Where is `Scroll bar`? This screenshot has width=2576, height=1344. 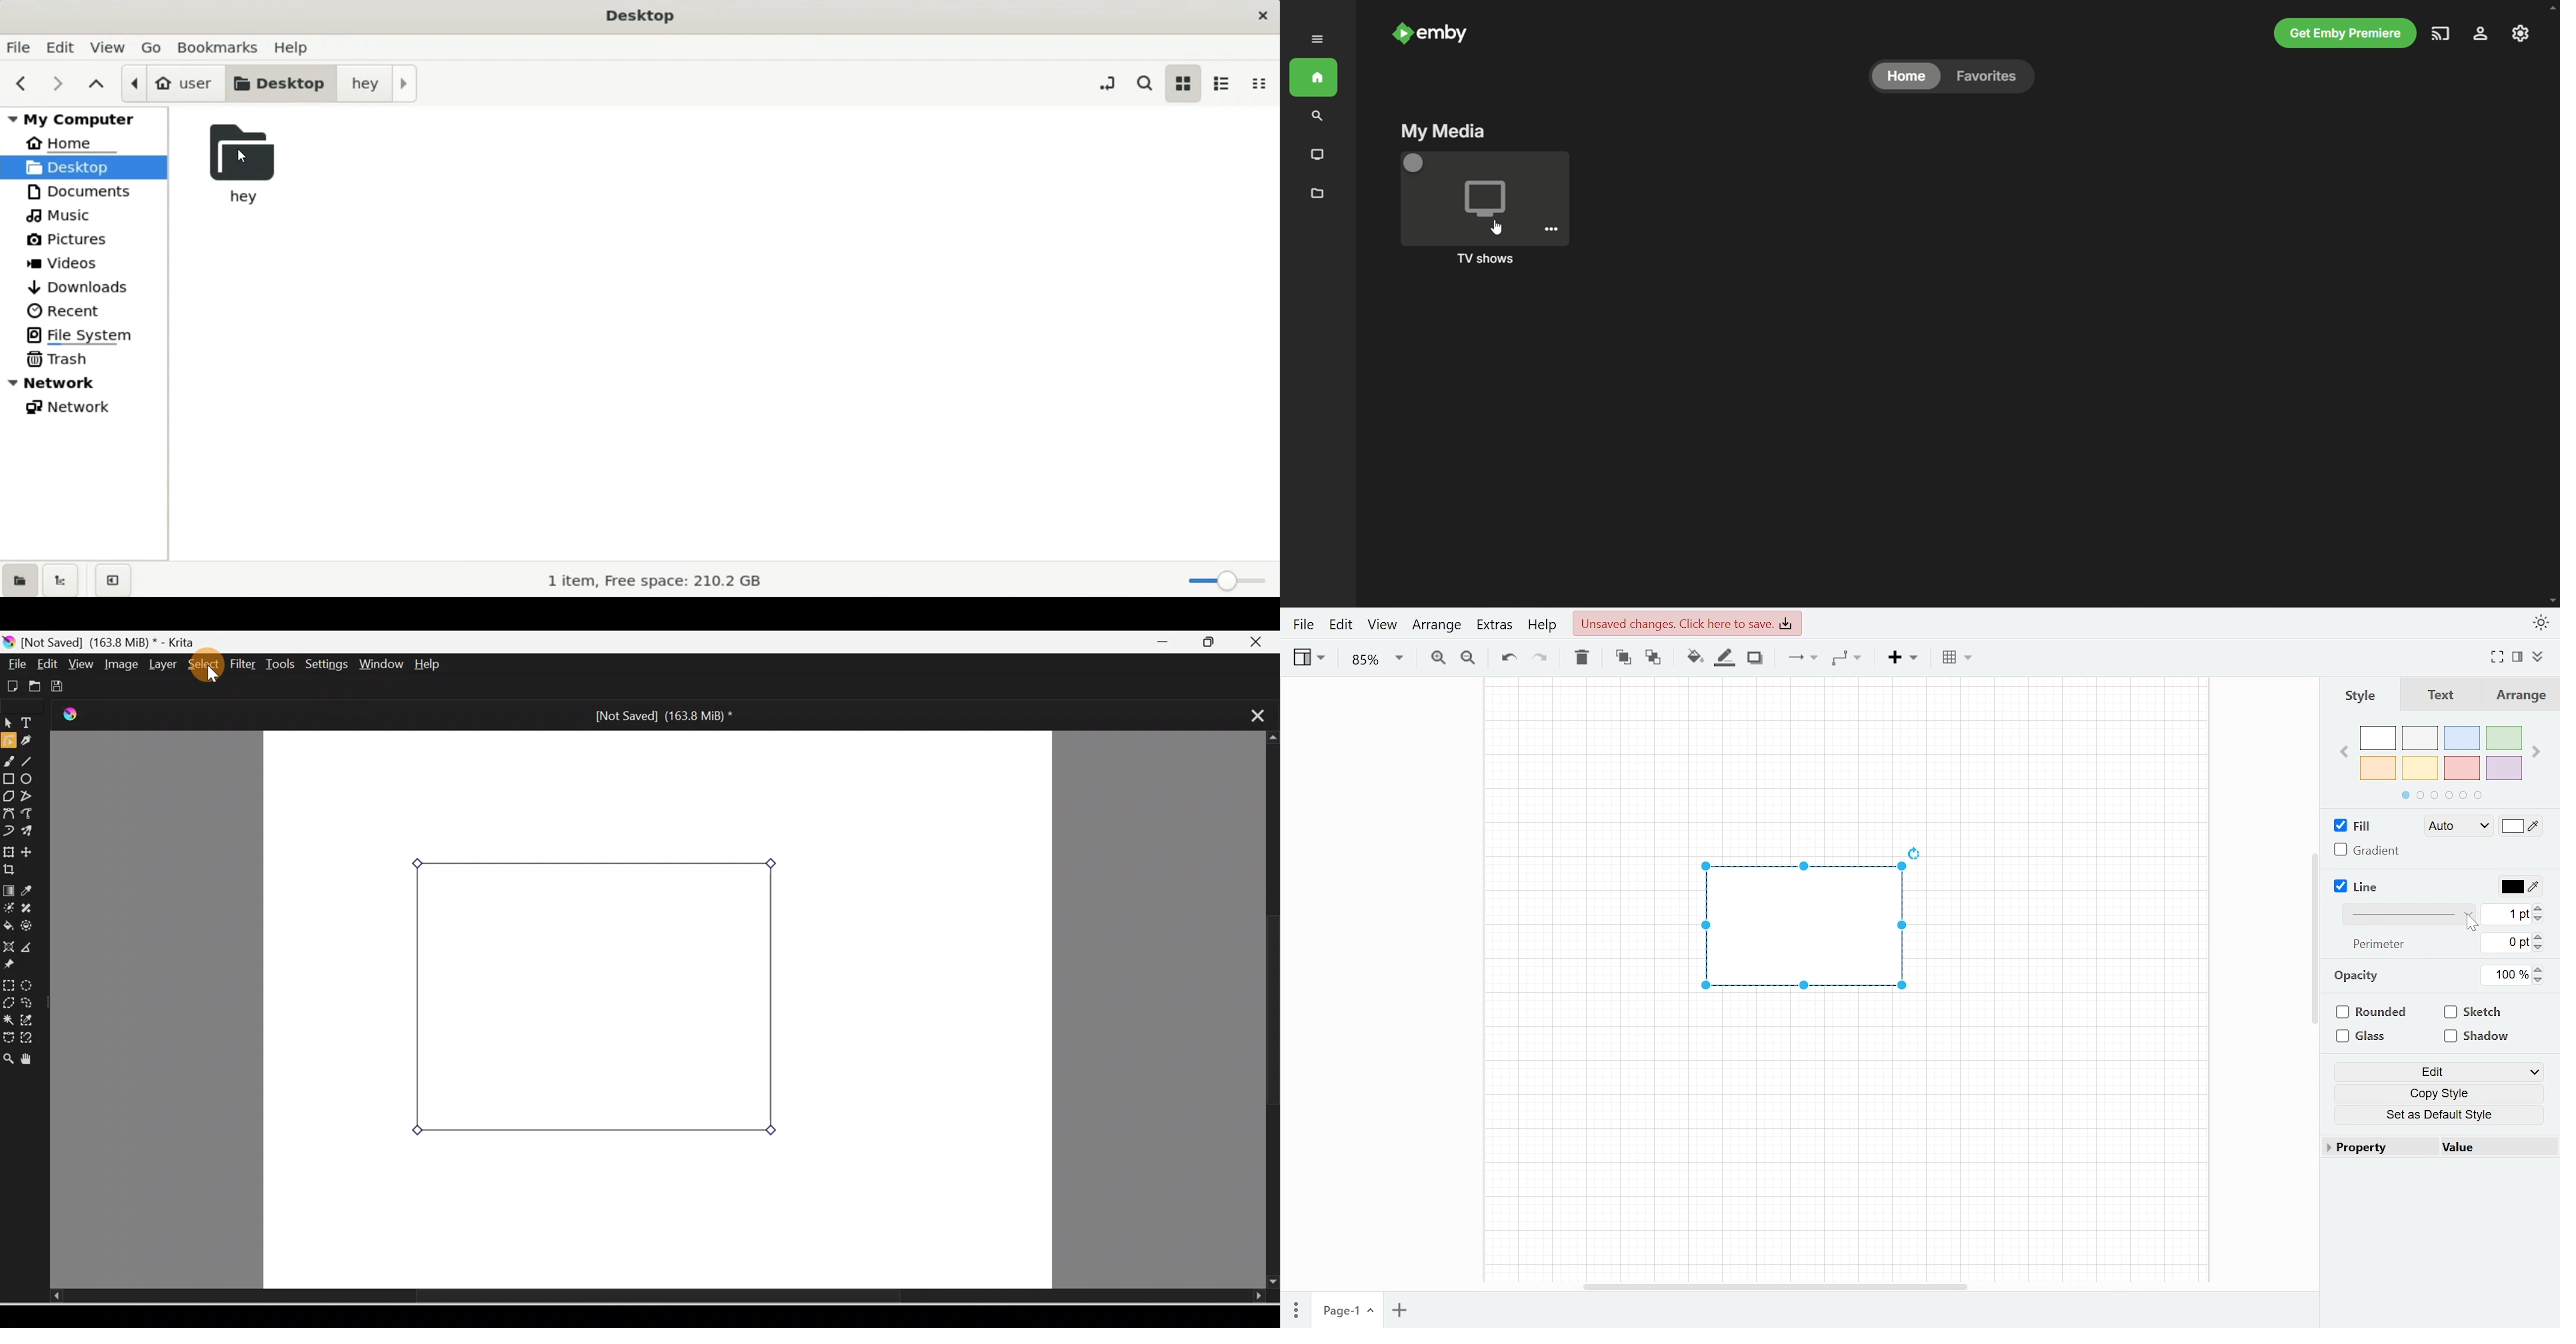
Scroll bar is located at coordinates (637, 1297).